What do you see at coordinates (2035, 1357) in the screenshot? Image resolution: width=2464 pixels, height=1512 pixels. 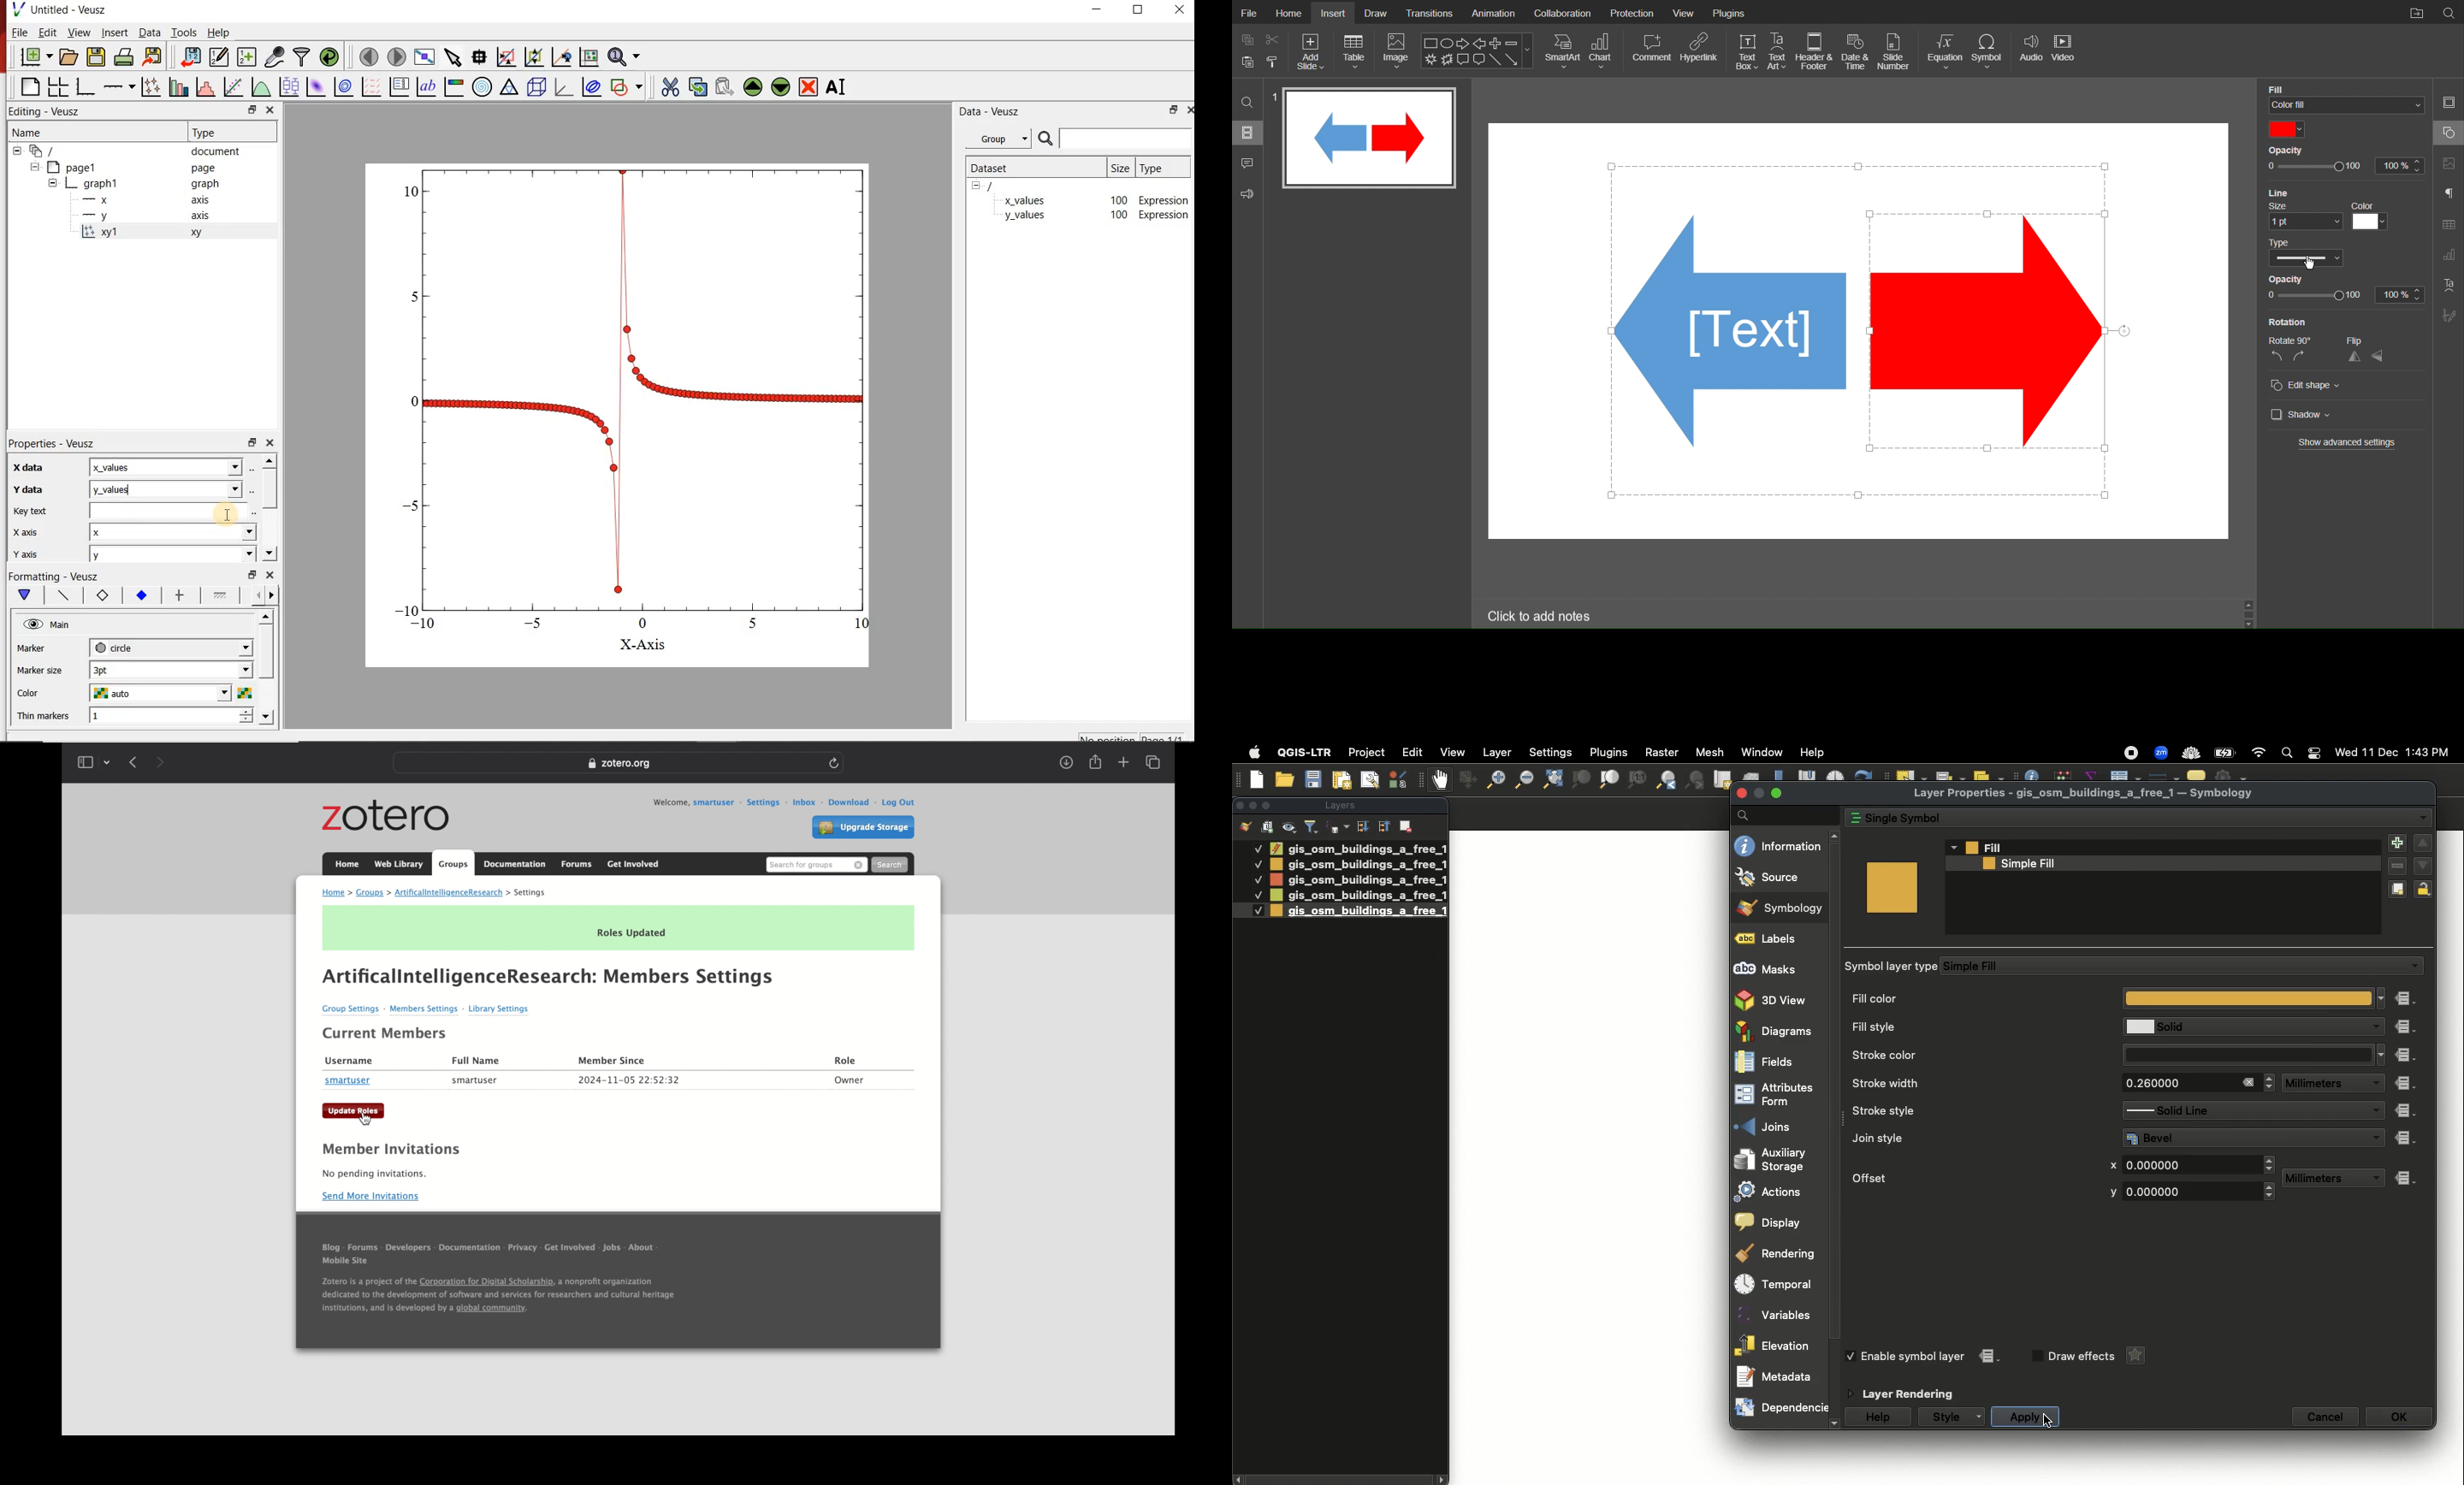 I see `nchecked` at bounding box center [2035, 1357].